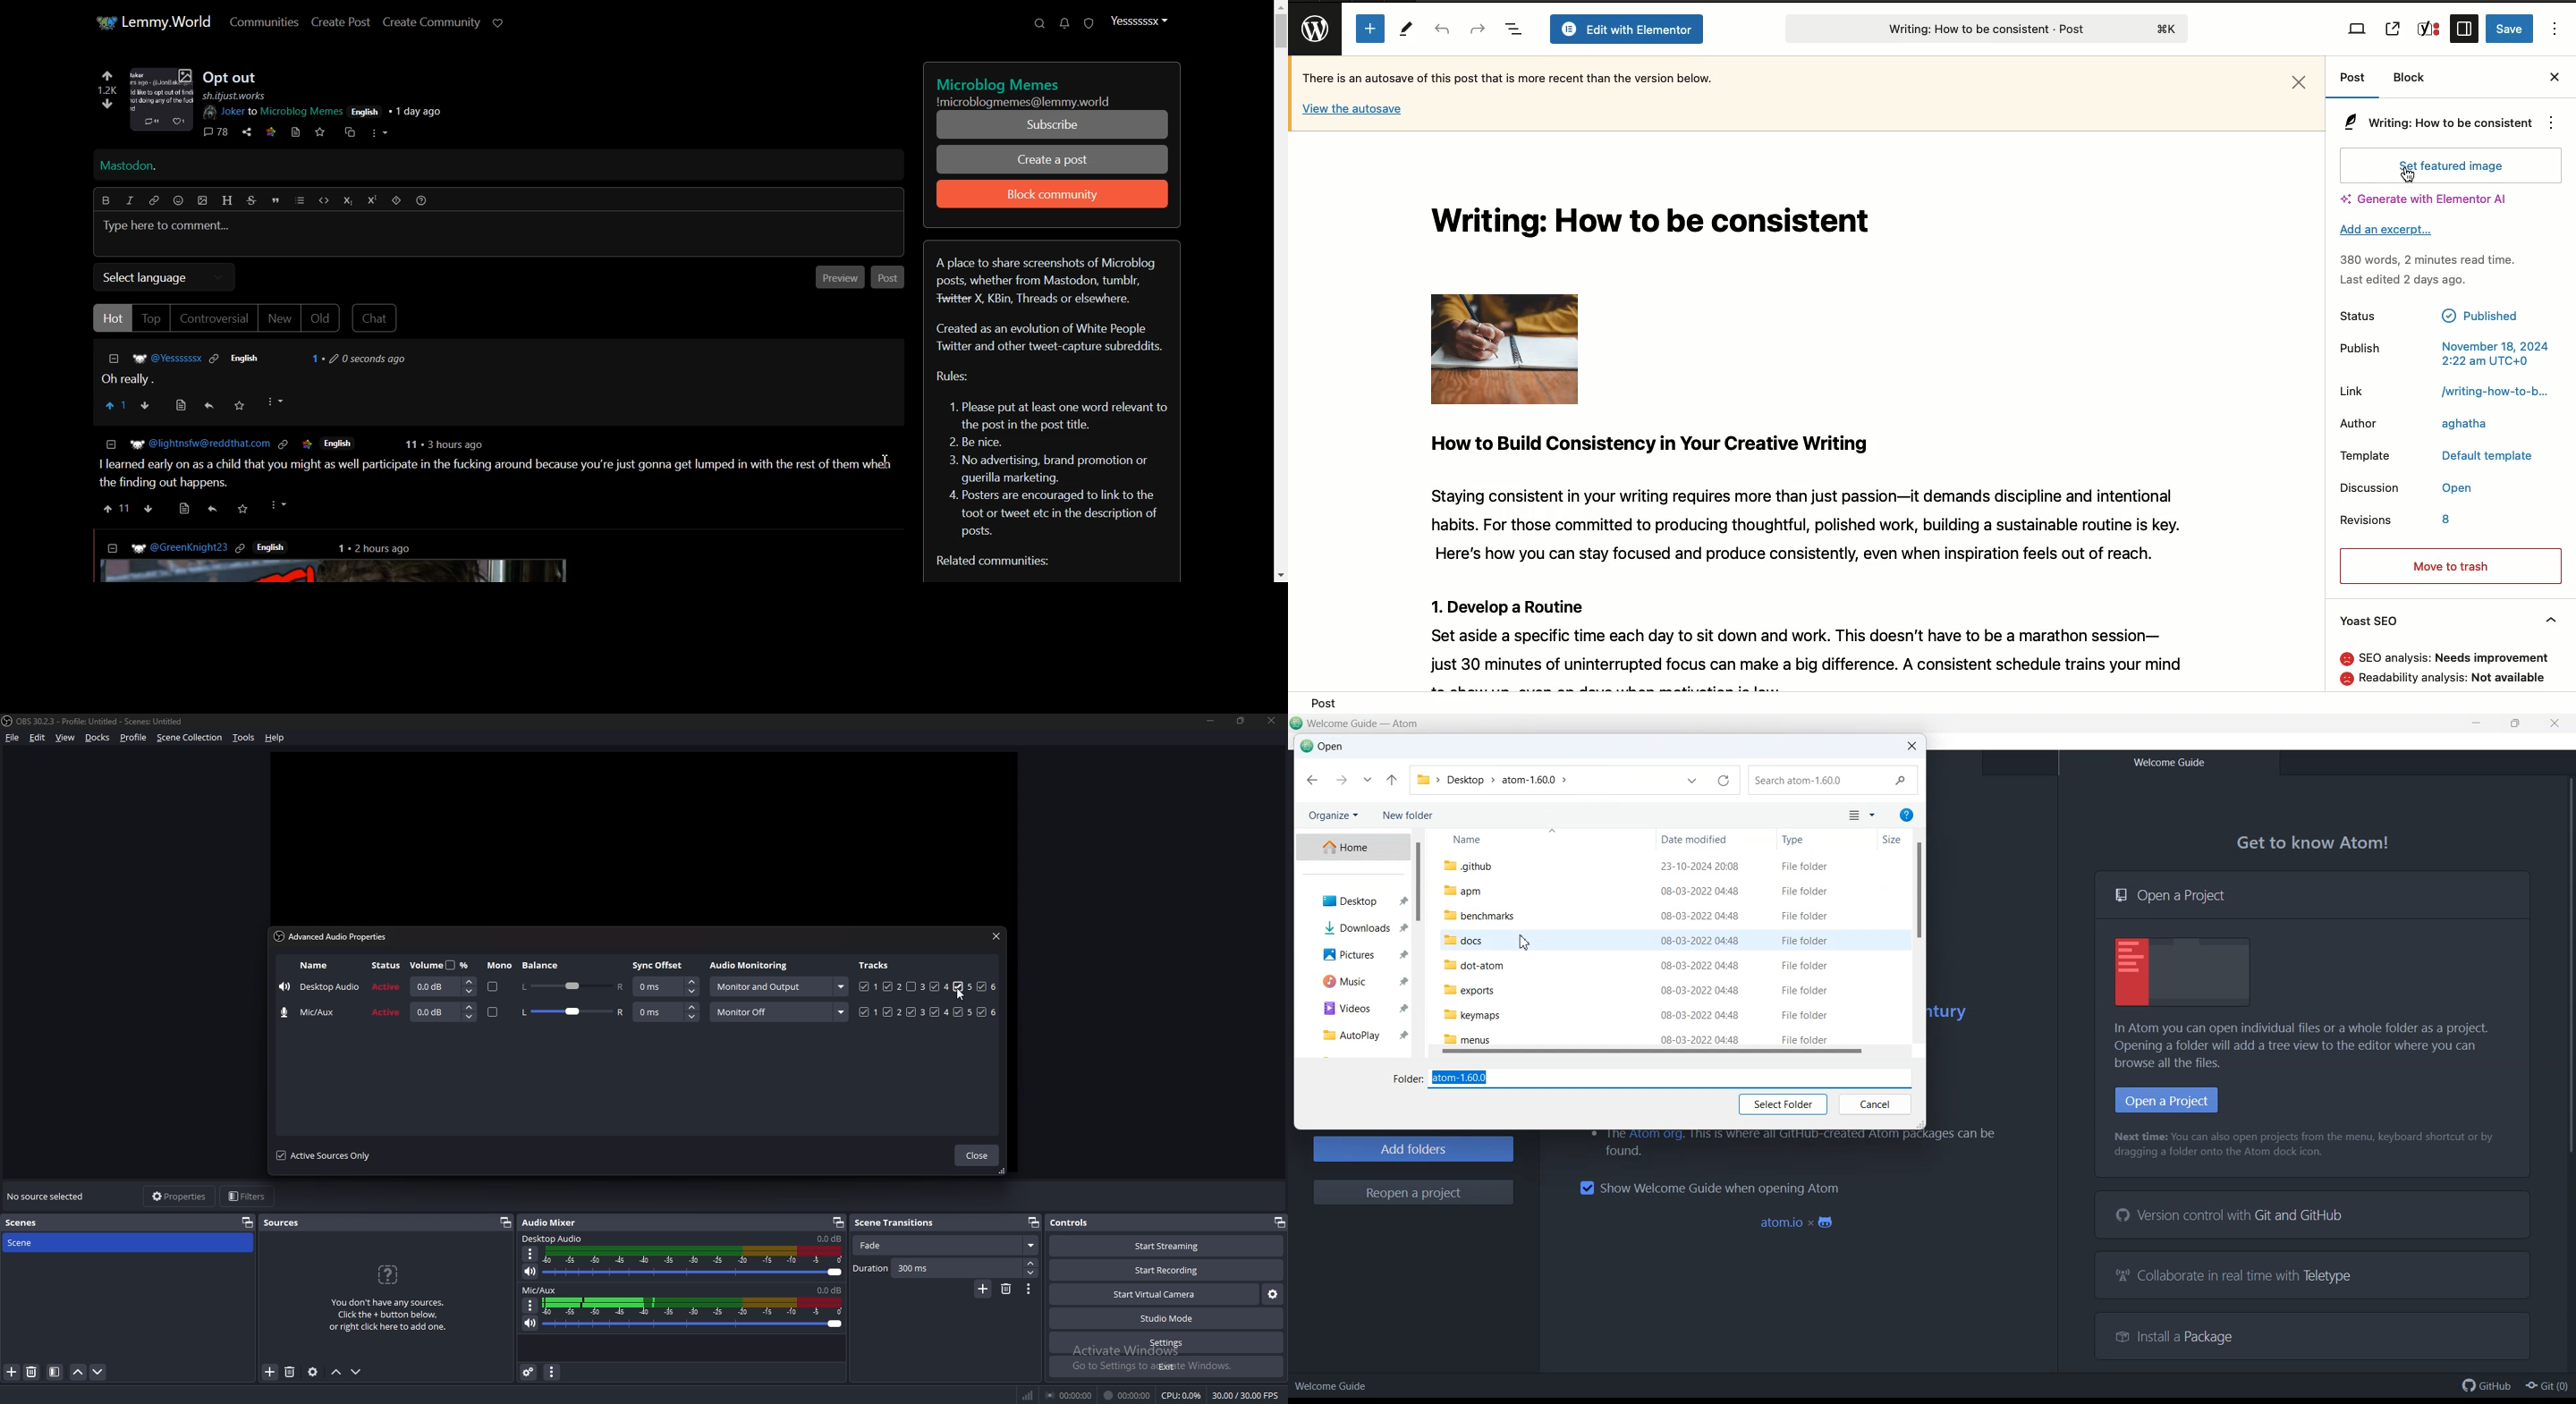 The height and width of the screenshot is (1428, 2576). Describe the element at coordinates (1899, 840) in the screenshot. I see `Size` at that location.